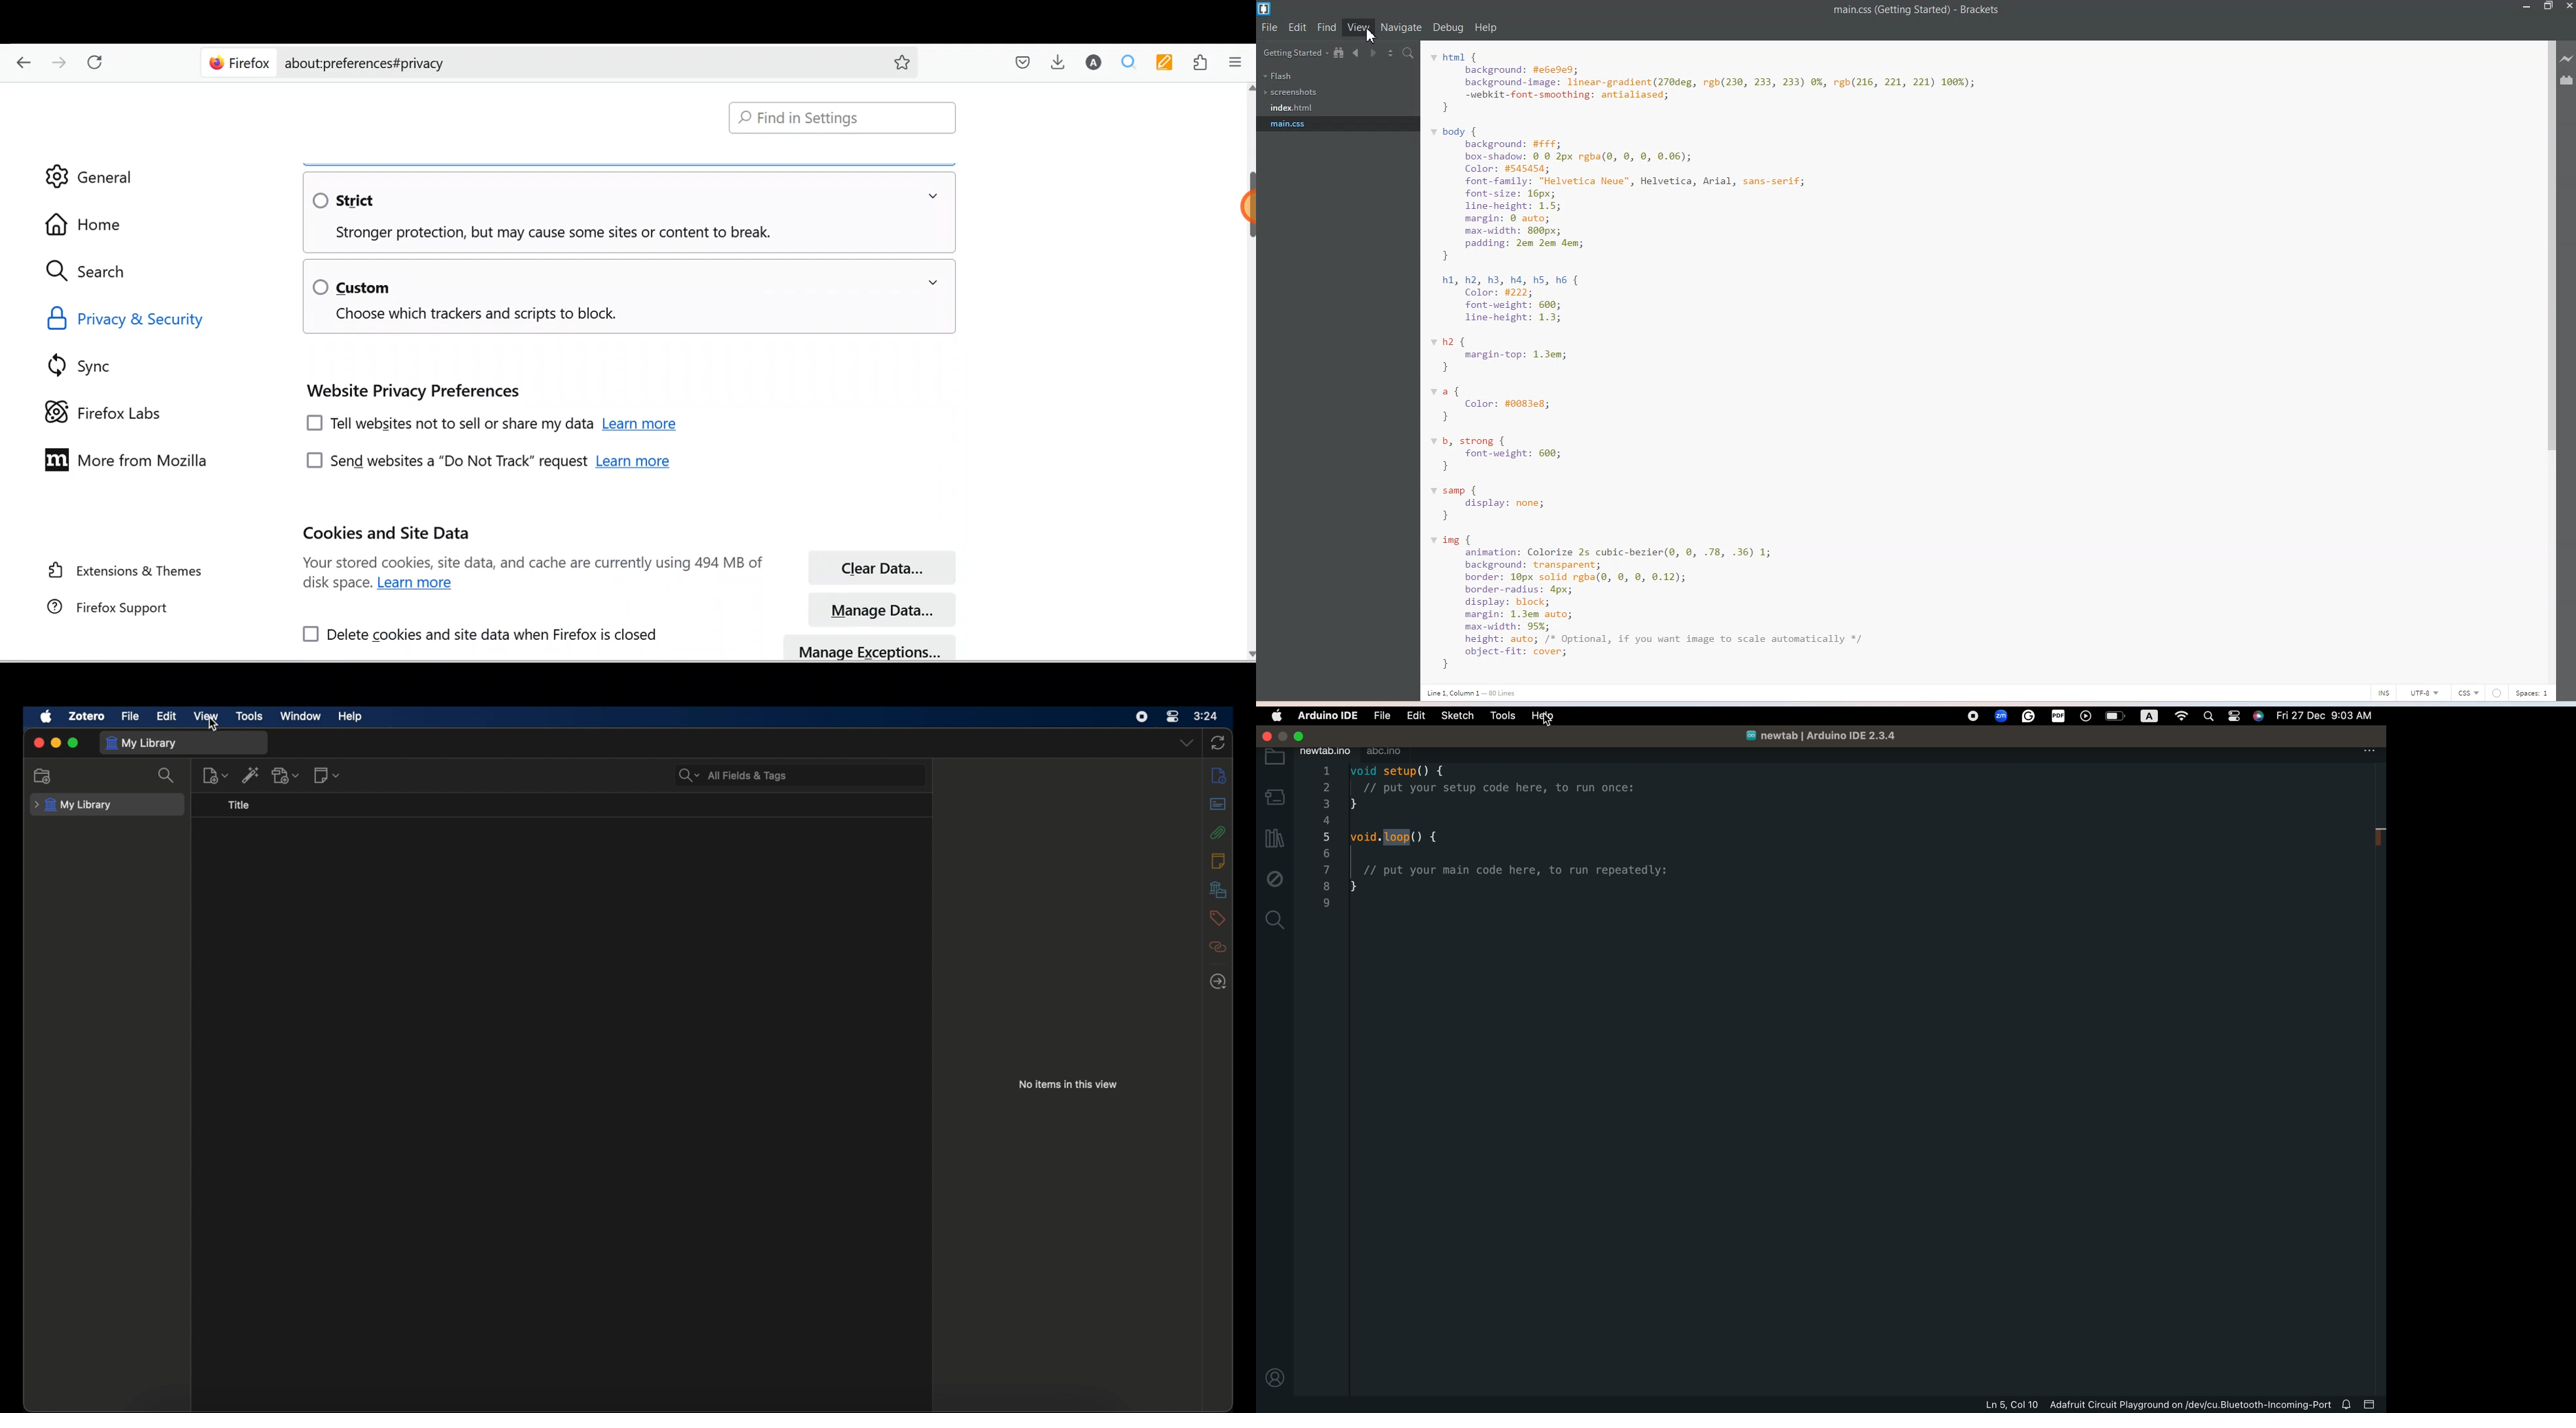 The height and width of the screenshot is (1428, 2576). What do you see at coordinates (1339, 53) in the screenshot?
I see `Show in file tree` at bounding box center [1339, 53].